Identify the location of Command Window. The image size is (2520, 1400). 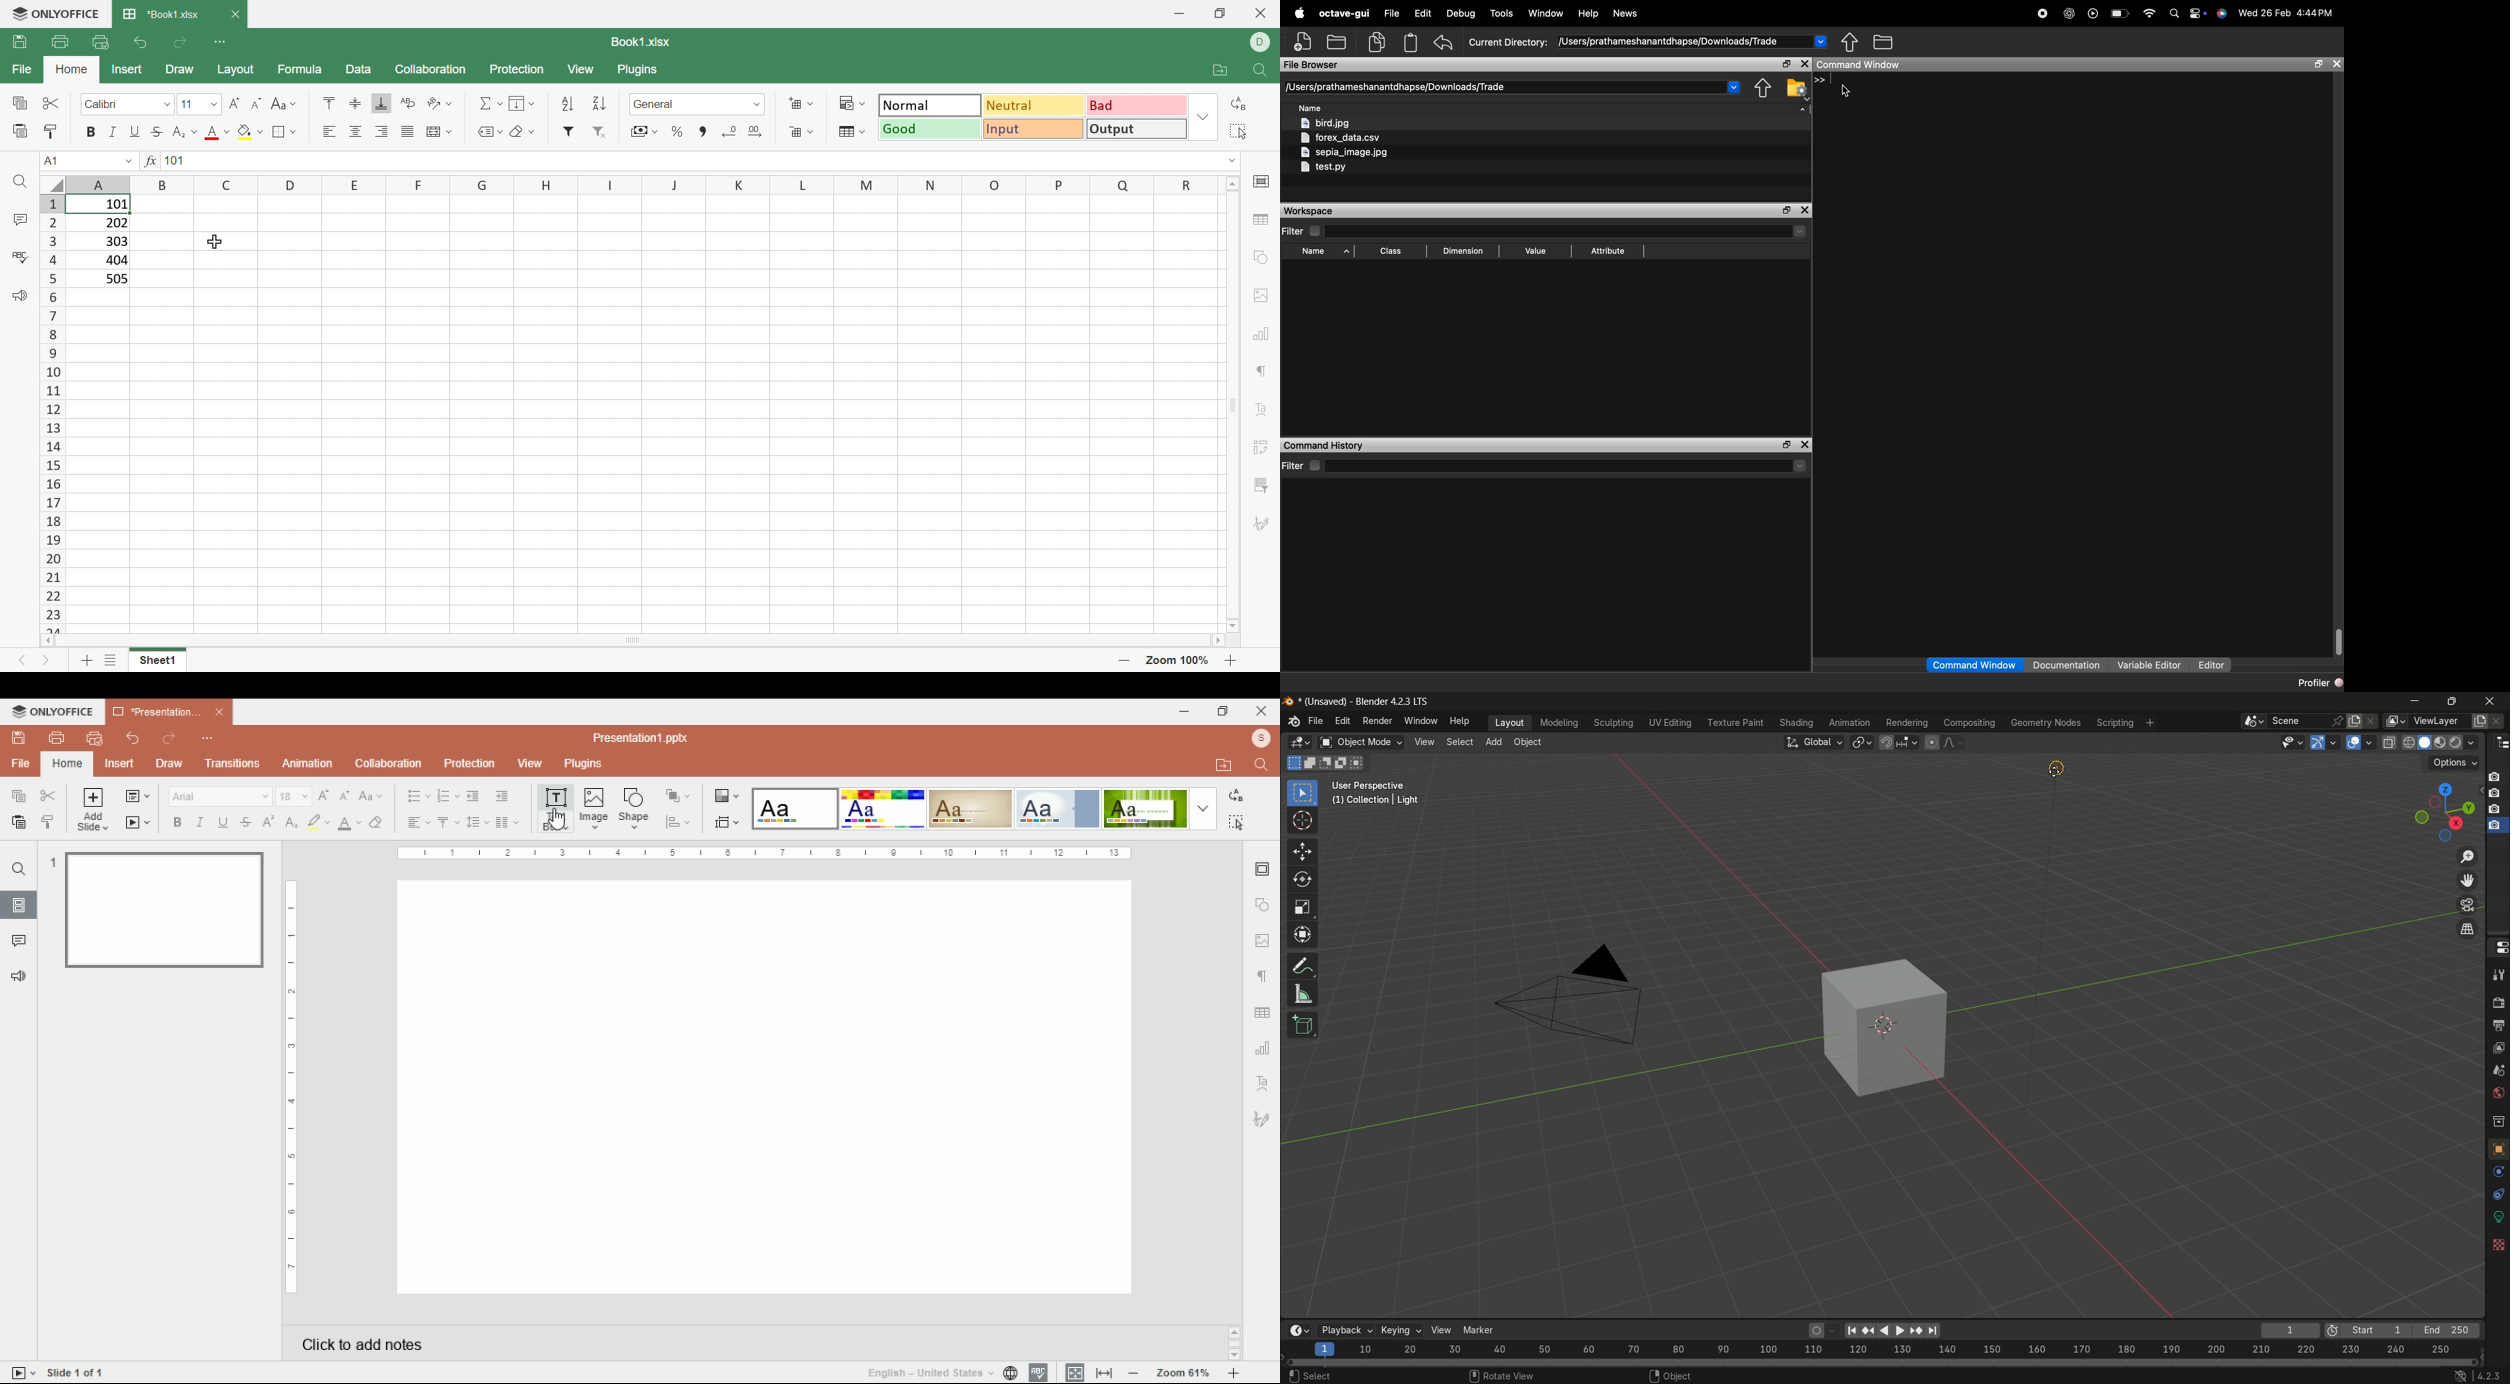
(1975, 665).